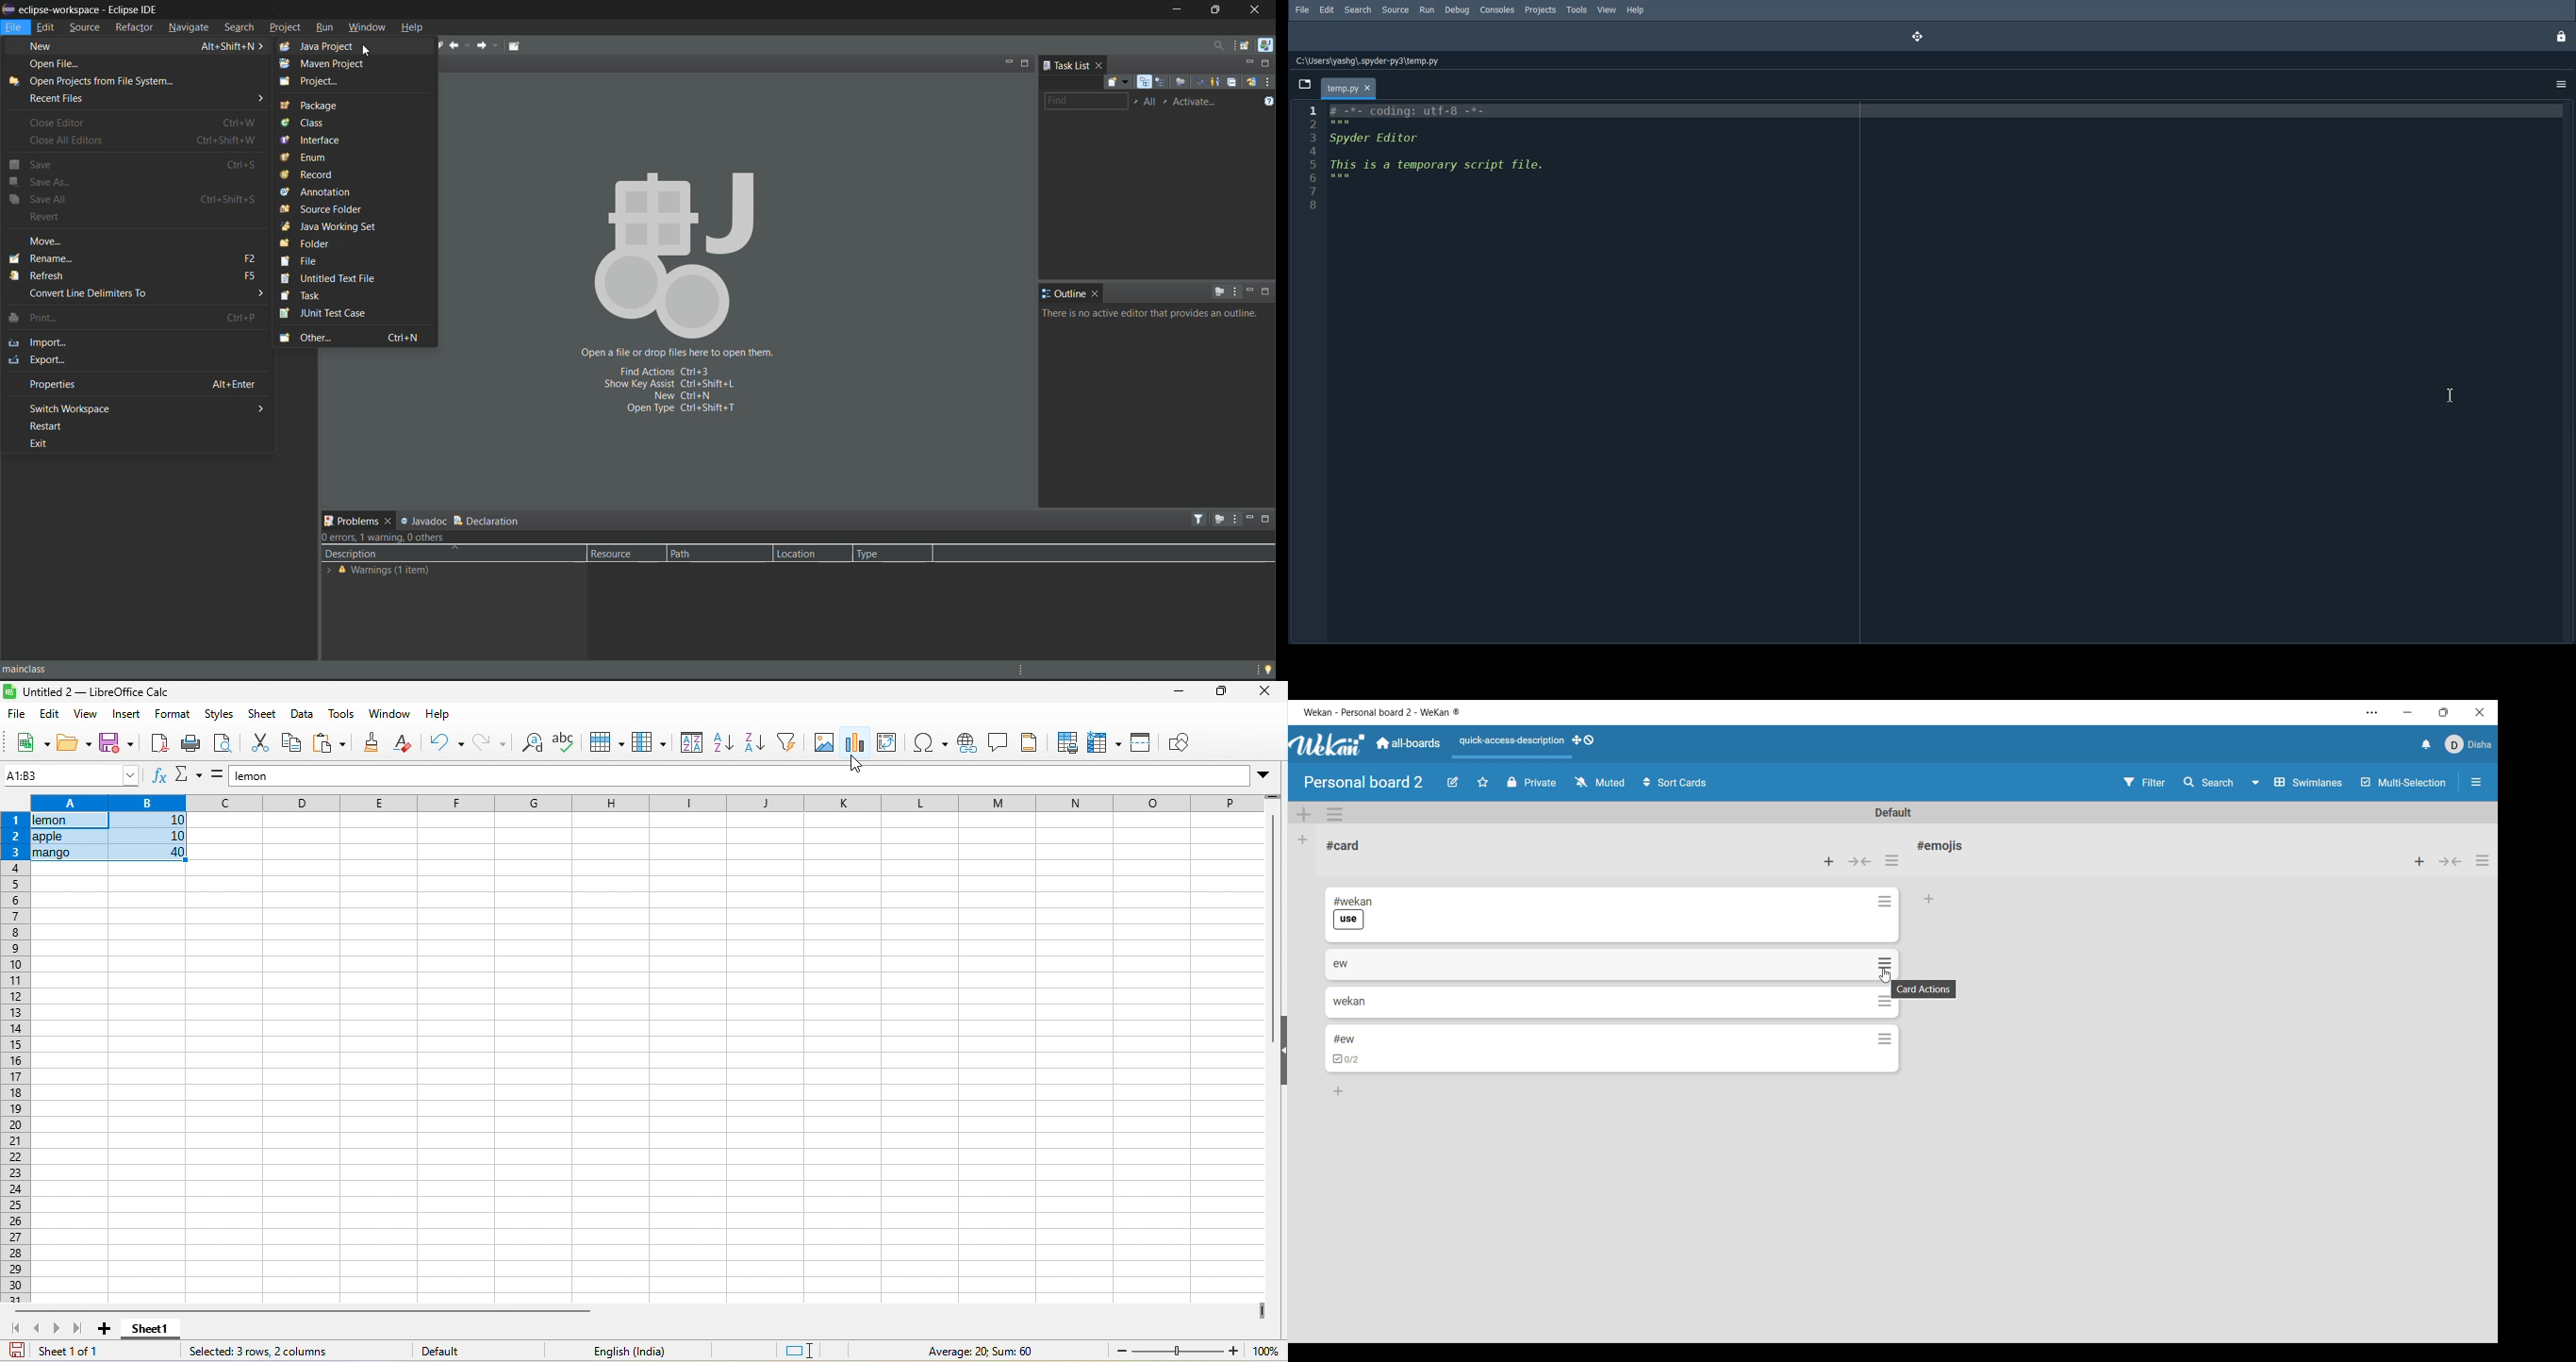  What do you see at coordinates (1675, 782) in the screenshot?
I see `Sort card options` at bounding box center [1675, 782].